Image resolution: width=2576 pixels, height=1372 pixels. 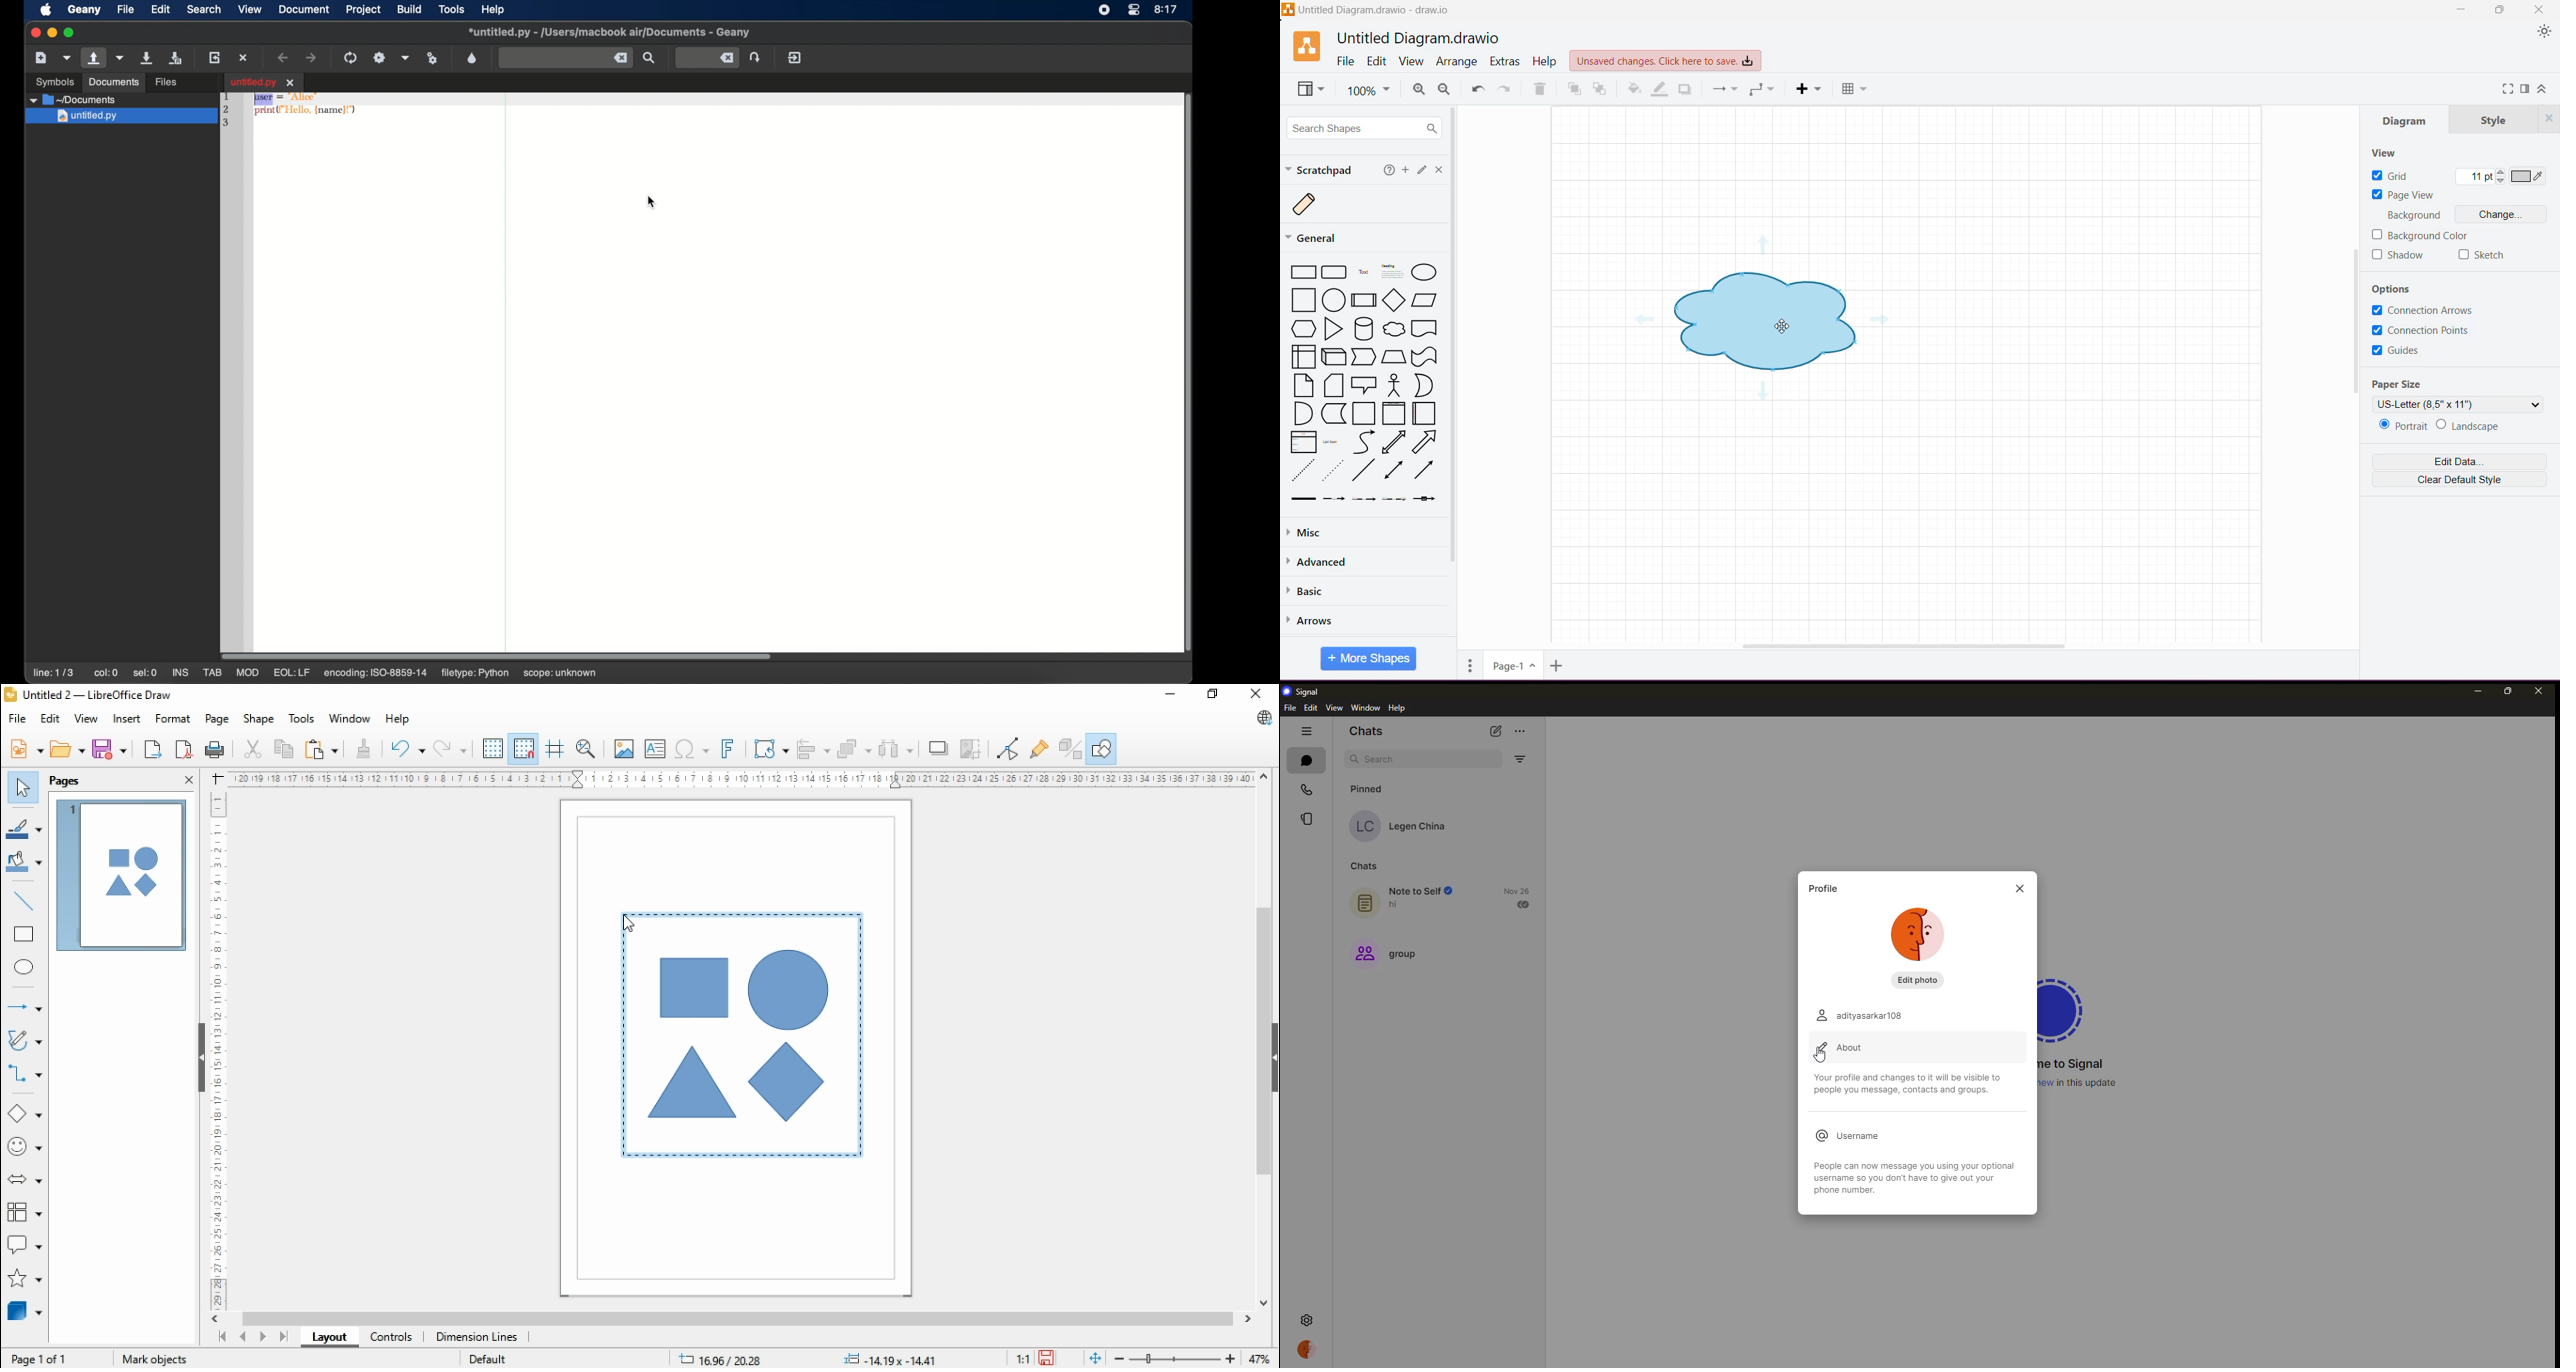 What do you see at coordinates (1313, 90) in the screenshot?
I see `View` at bounding box center [1313, 90].